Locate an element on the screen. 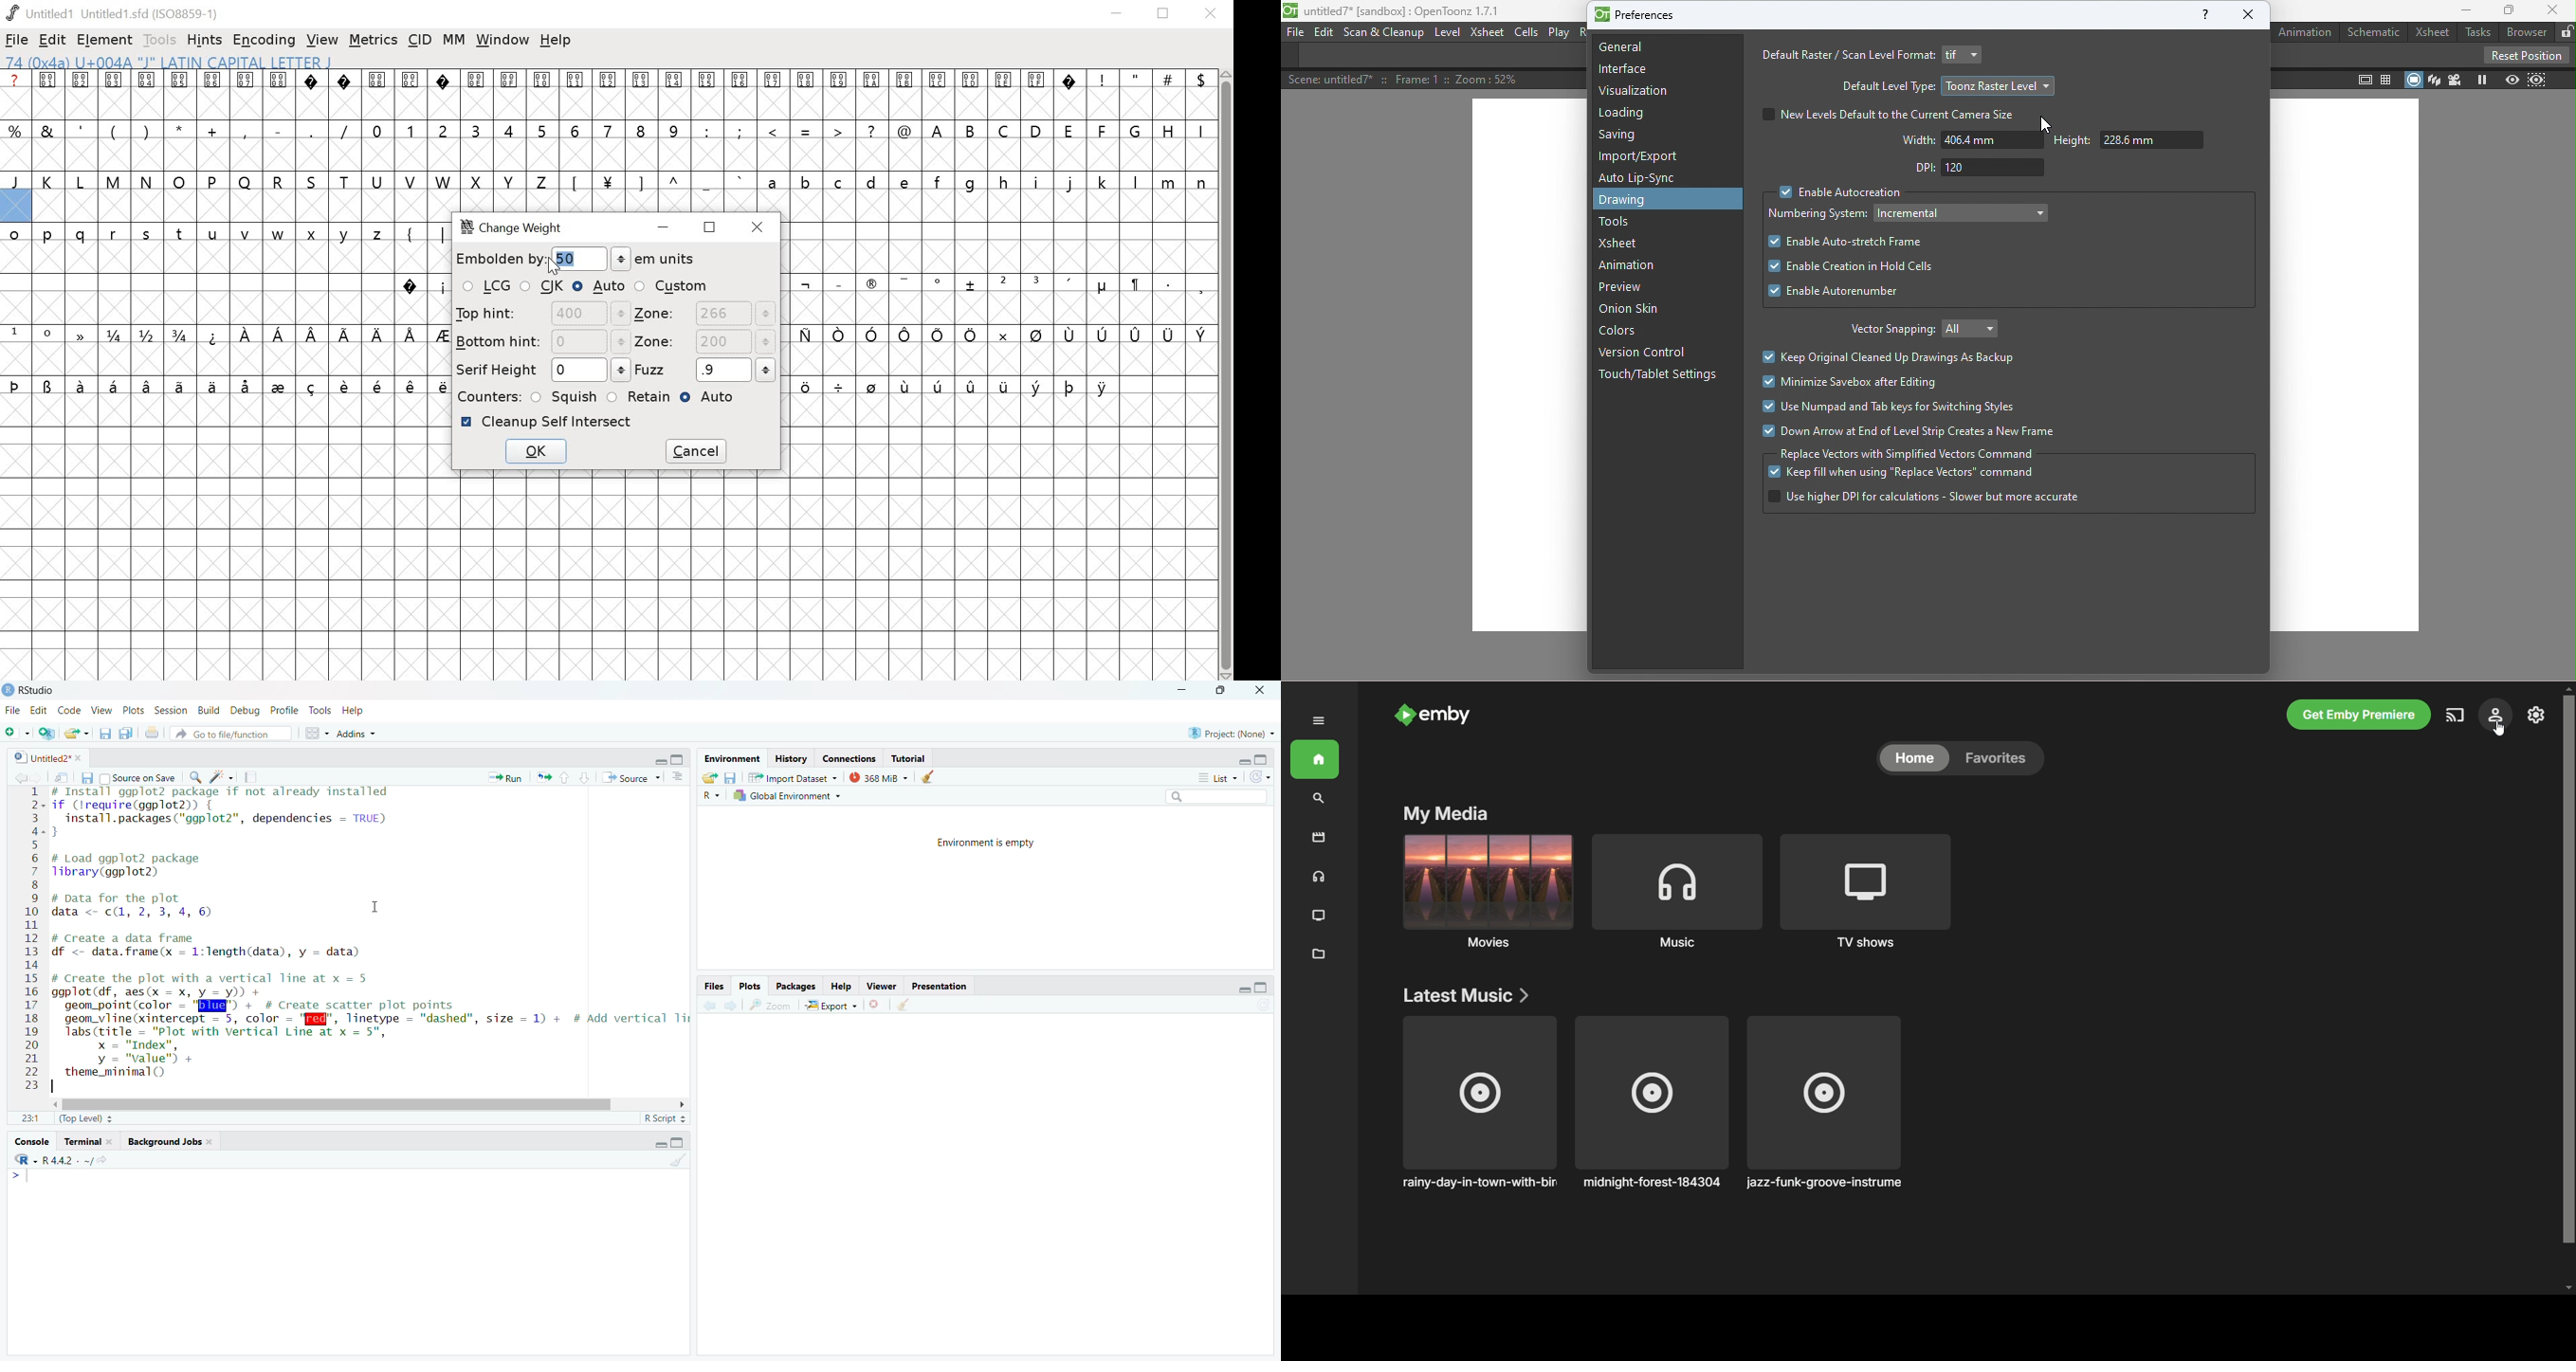 This screenshot has height=1372, width=2576. Drop down menu is located at coordinates (1965, 54).